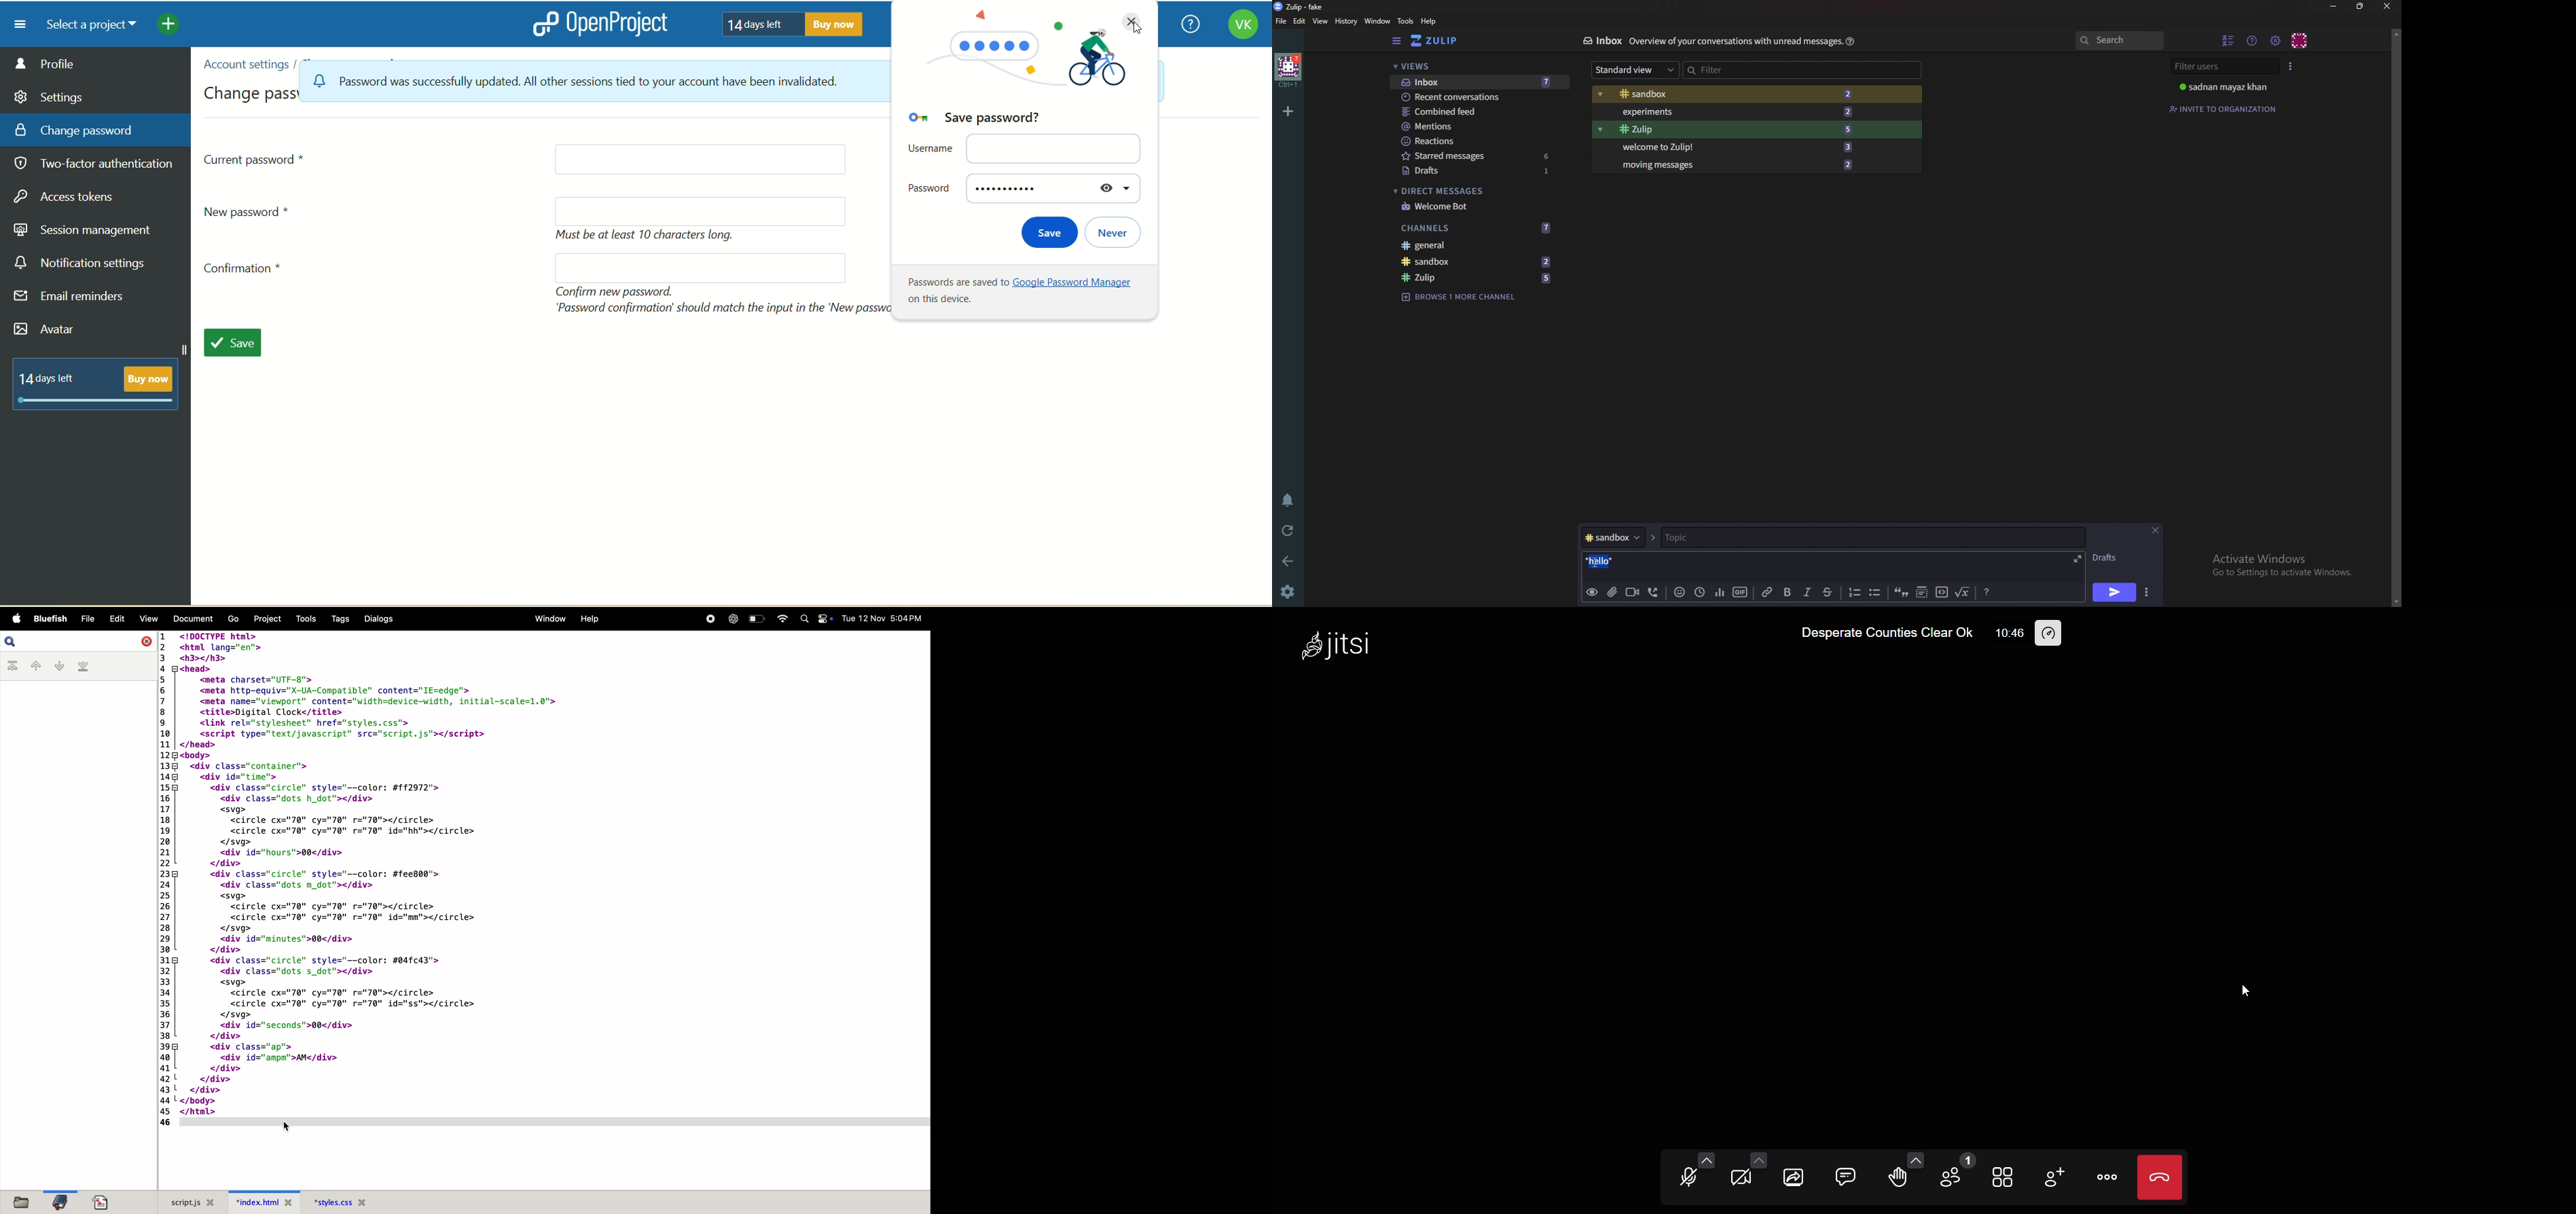 The image size is (2576, 1232). Describe the element at coordinates (379, 619) in the screenshot. I see `dialogs` at that location.